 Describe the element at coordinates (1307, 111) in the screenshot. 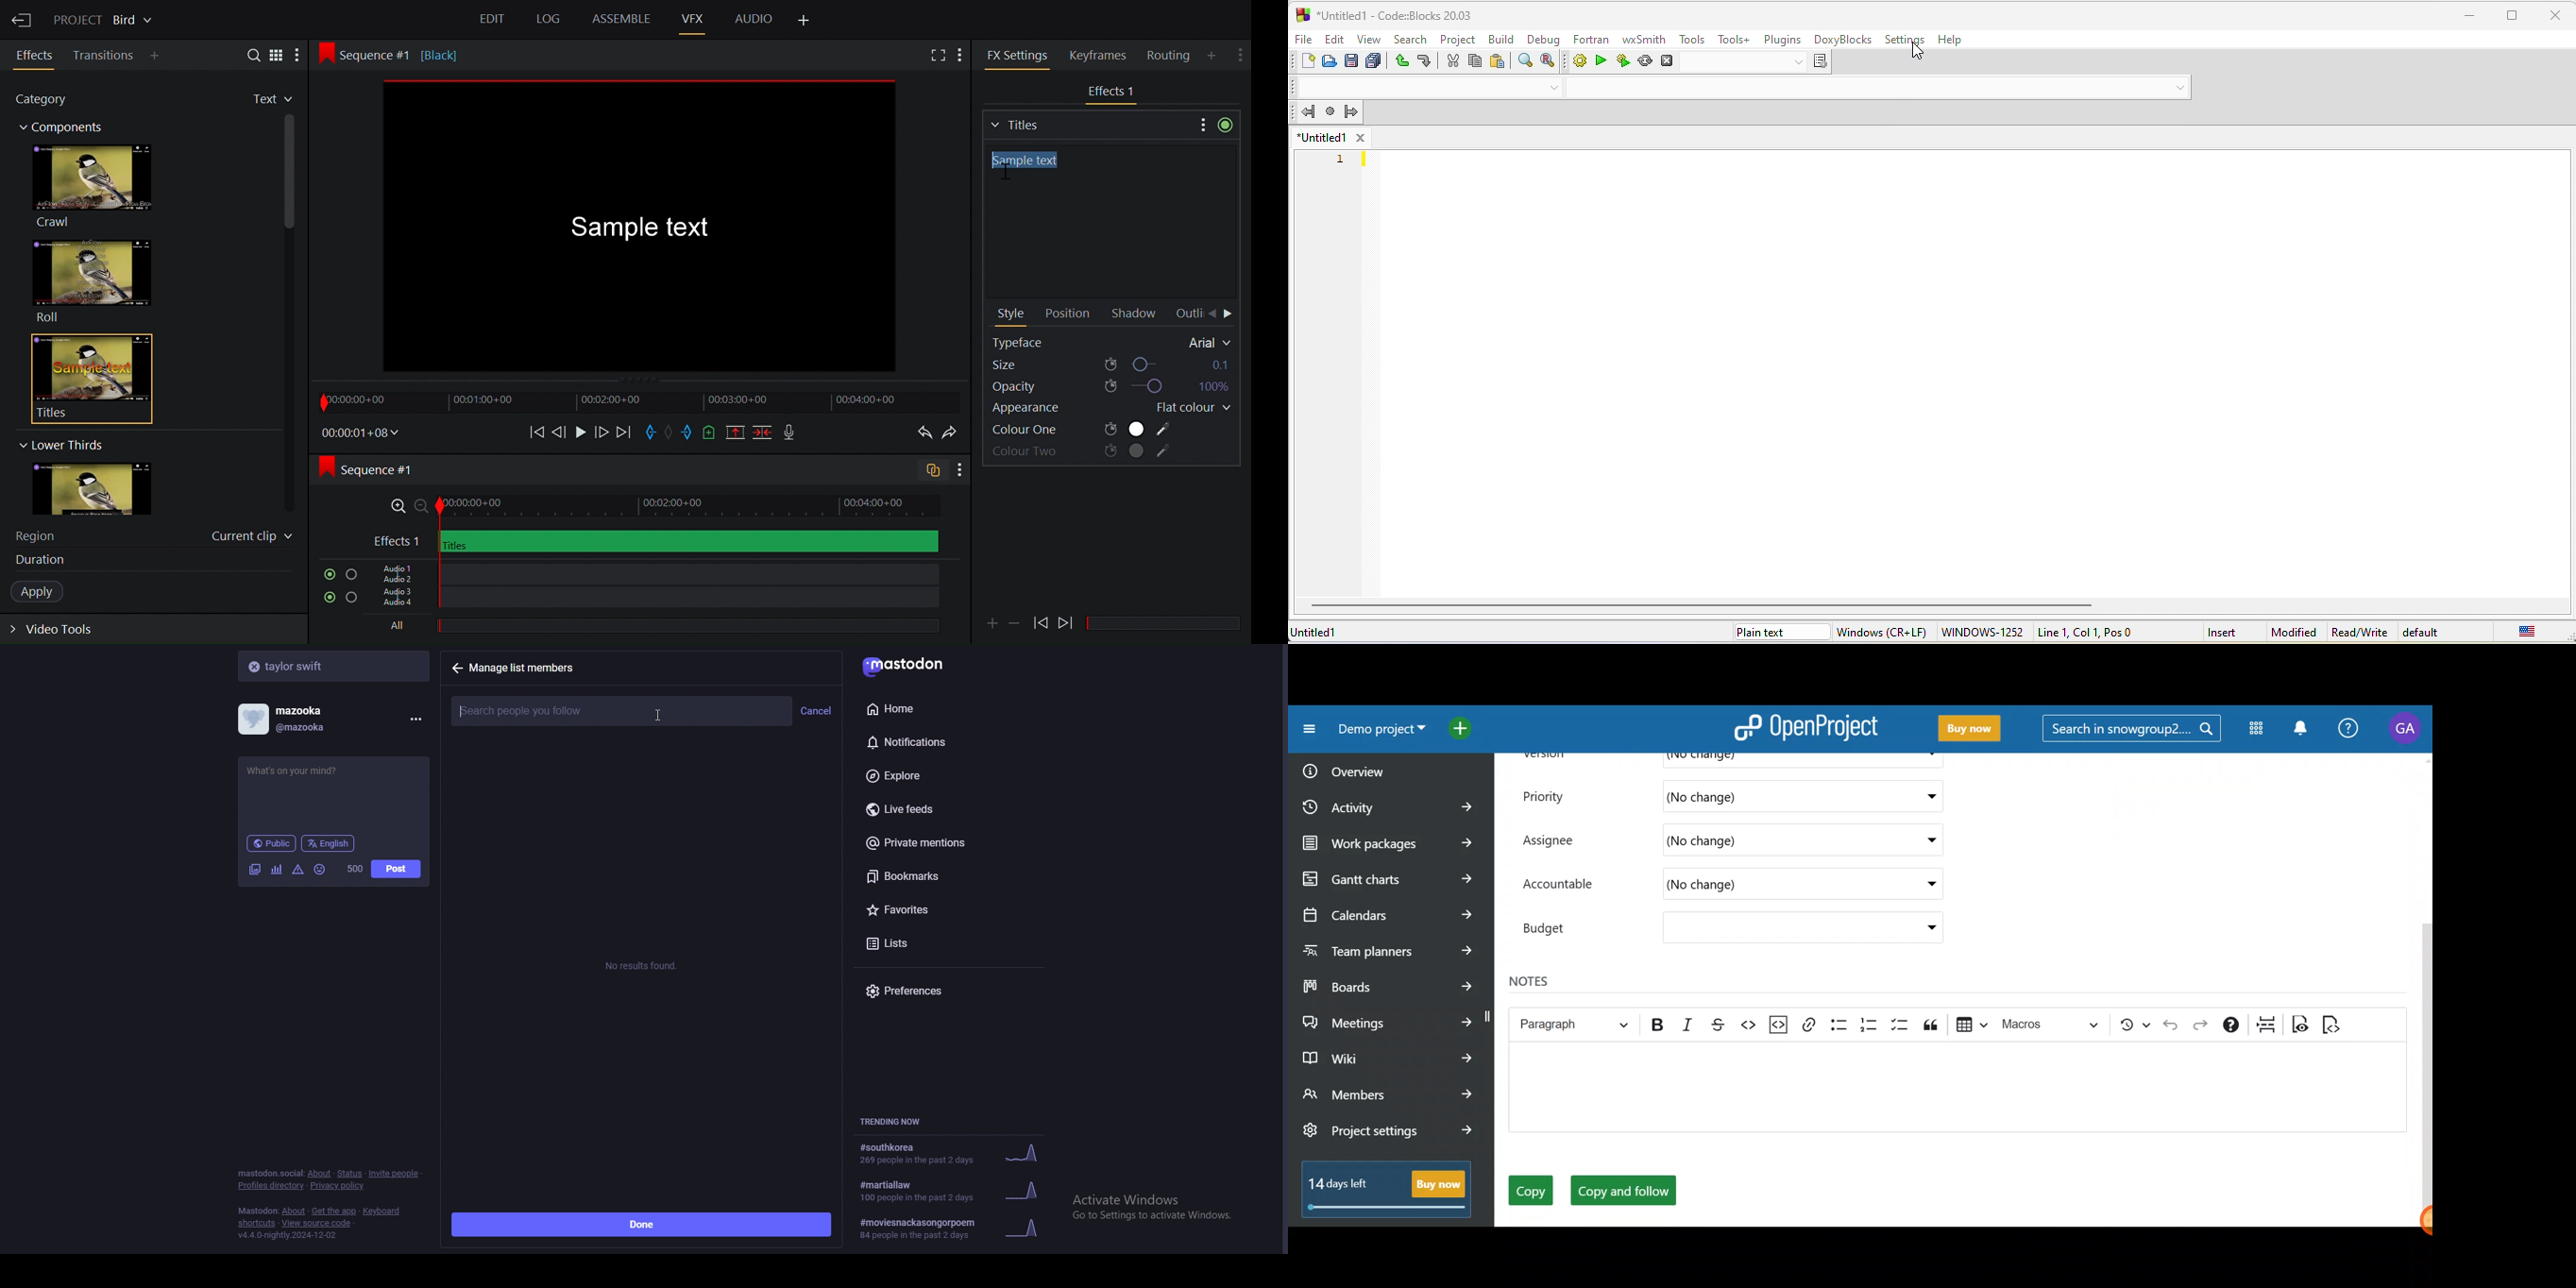

I see `jump back` at that location.